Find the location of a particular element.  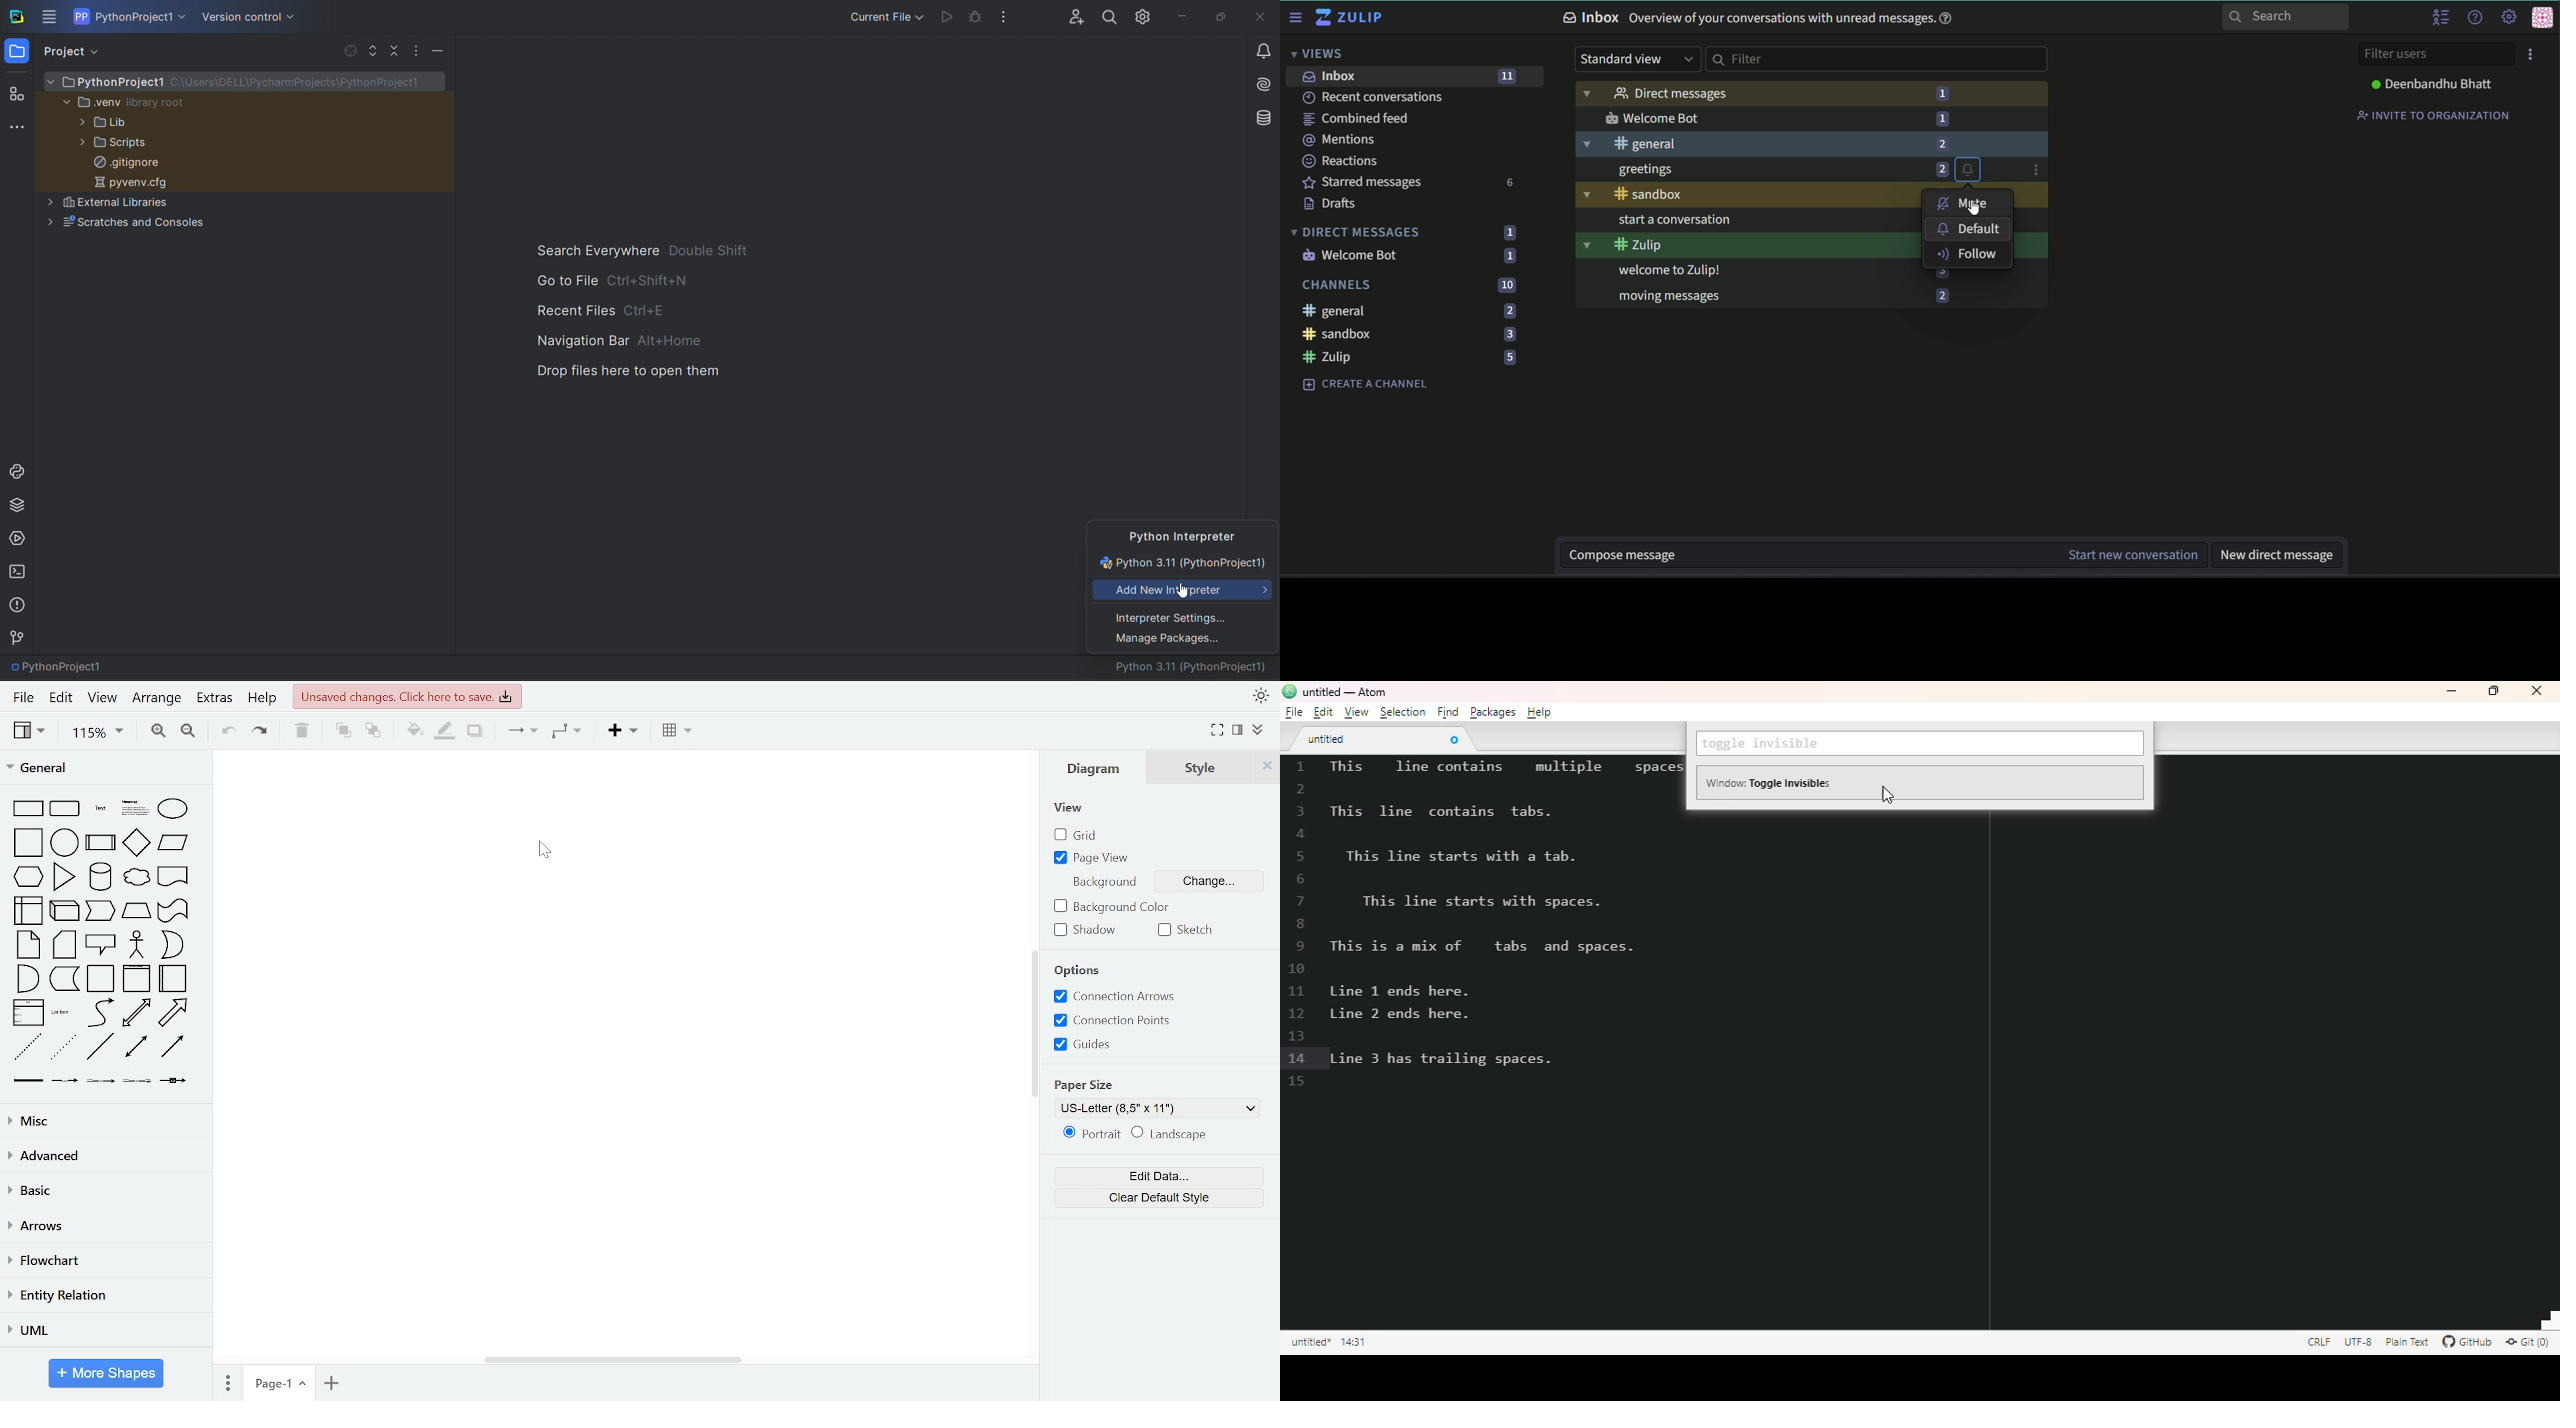

sandbox is located at coordinates (1340, 335).